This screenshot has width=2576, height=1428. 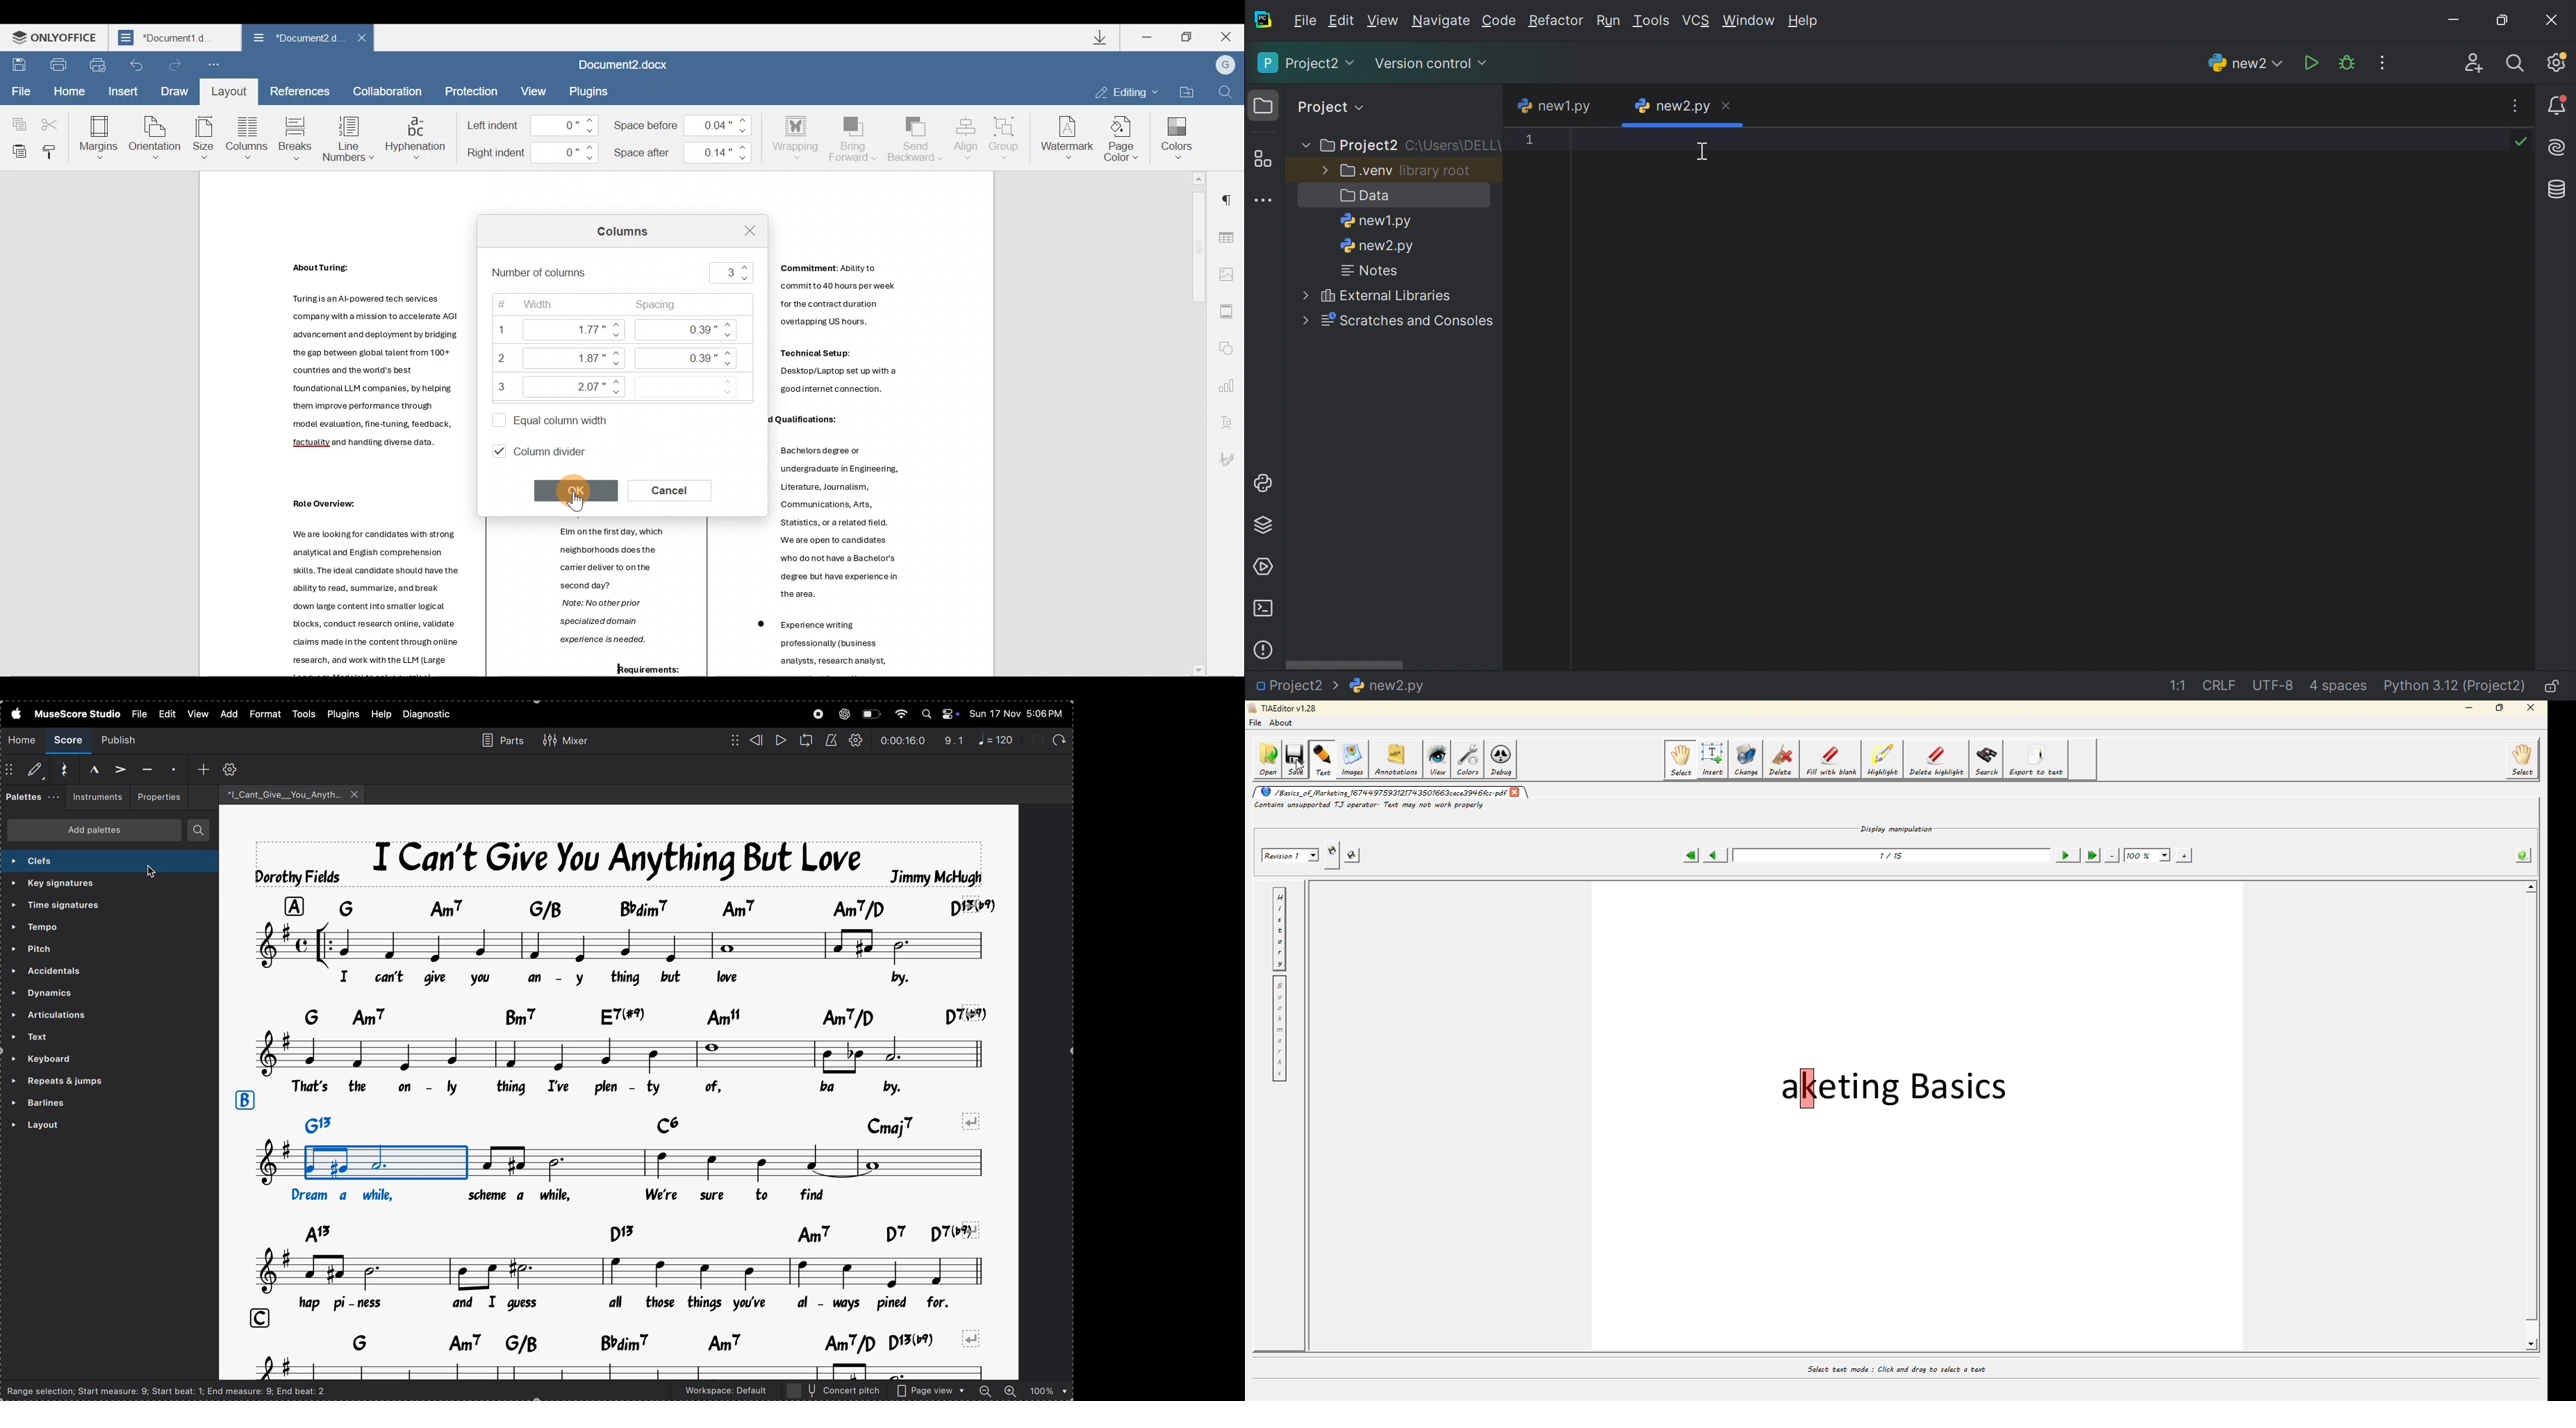 I want to click on Wrapping, so click(x=798, y=136).